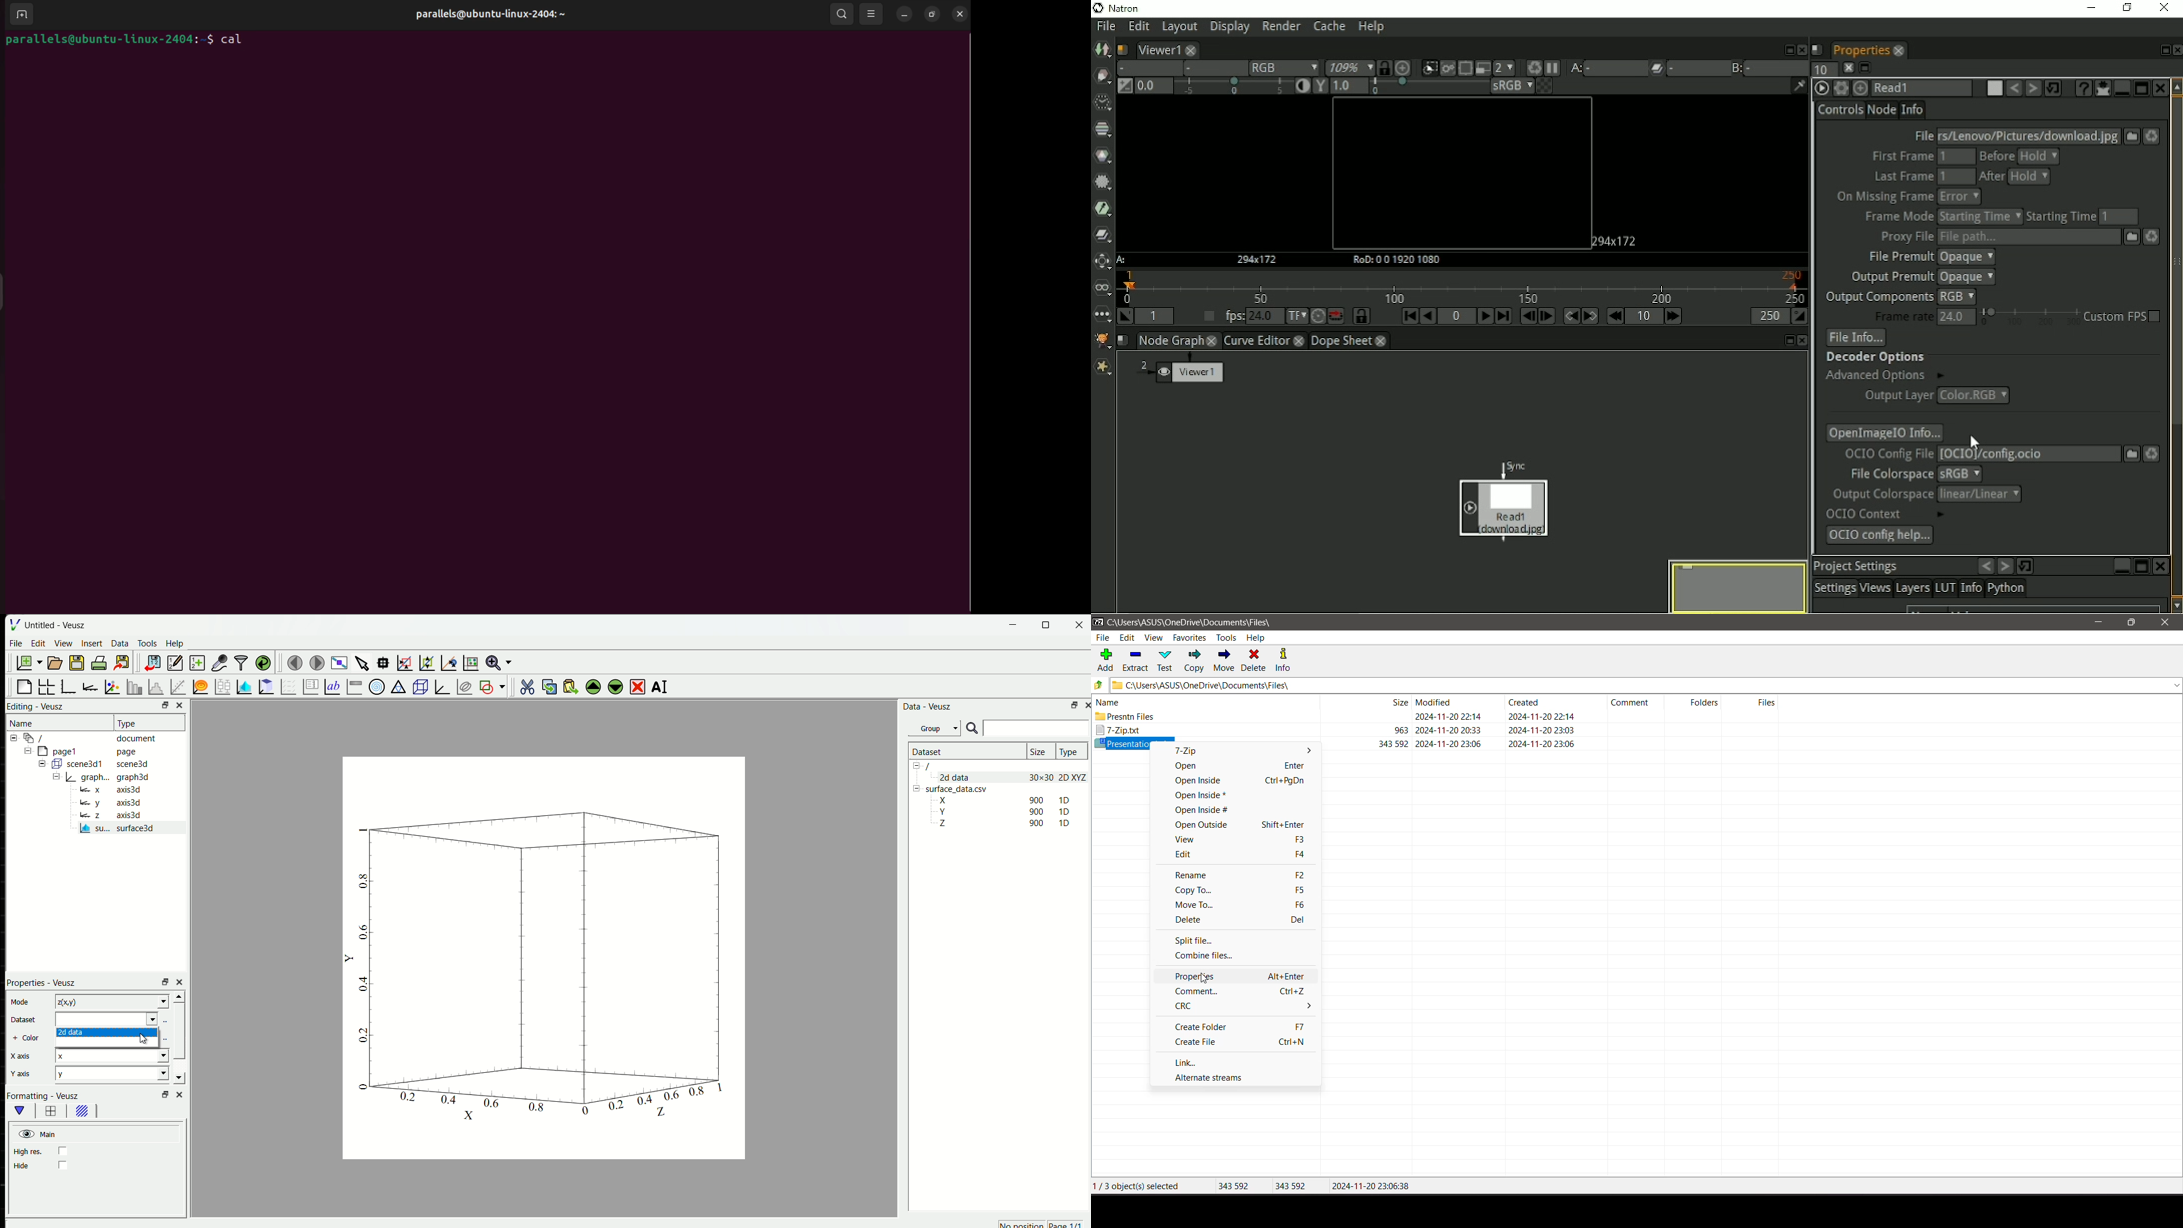 This screenshot has height=1232, width=2184. What do you see at coordinates (1001, 823) in the screenshot?
I see `Z 90 1D` at bounding box center [1001, 823].